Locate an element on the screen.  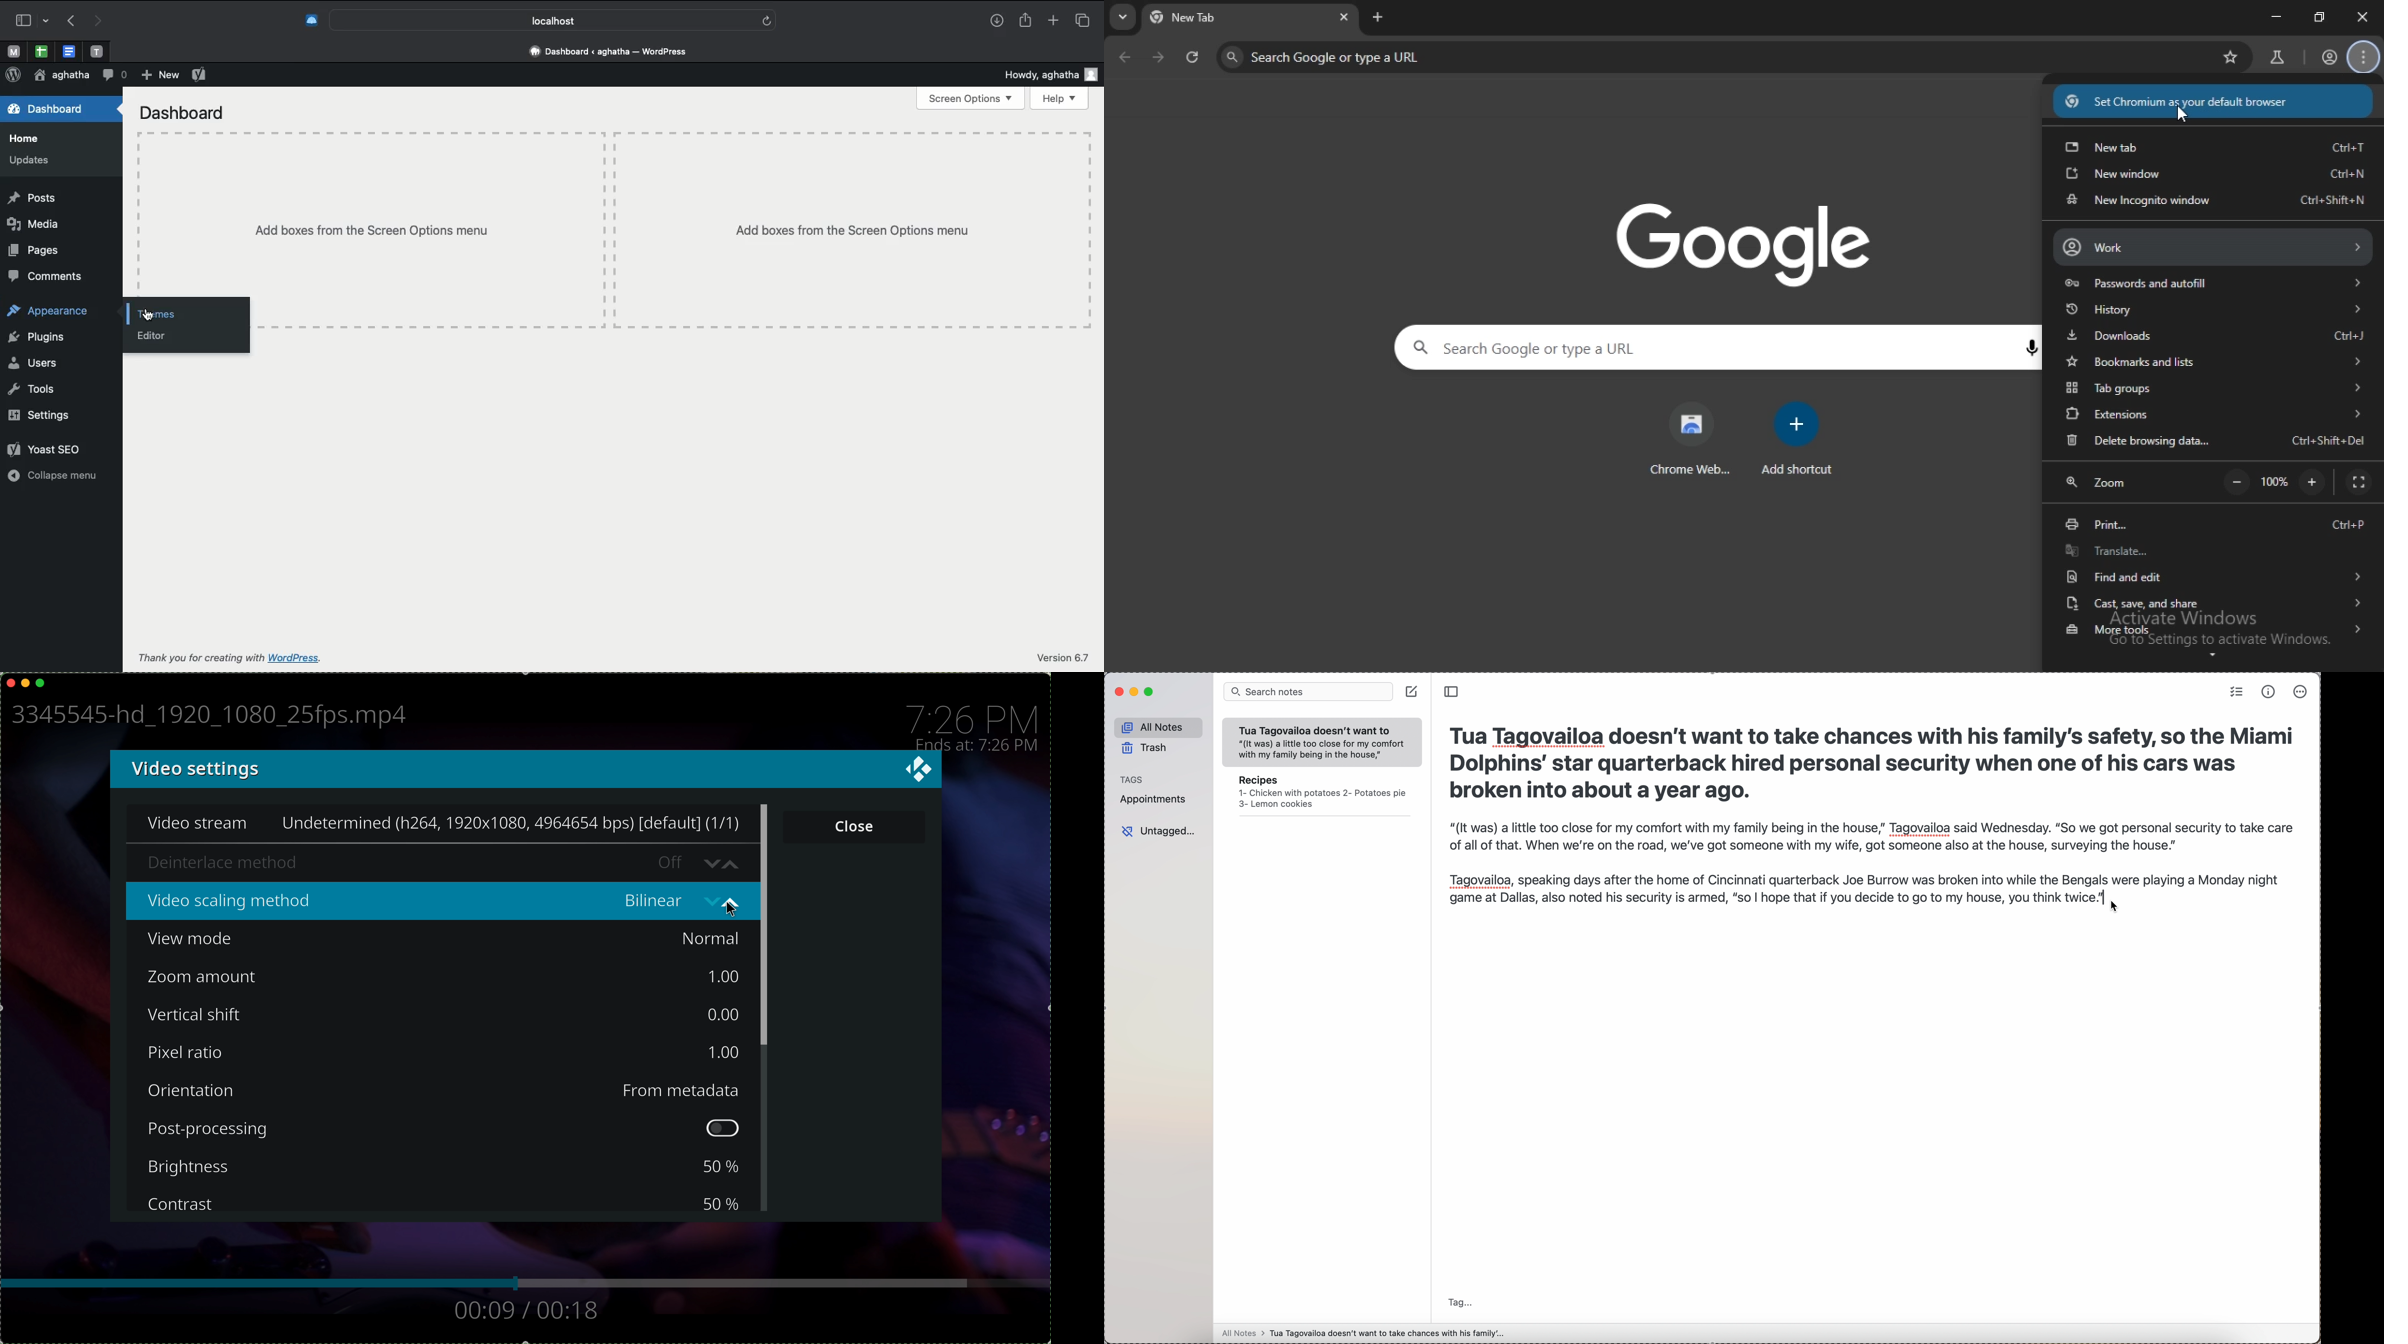
vertical shift is located at coordinates (196, 1015).